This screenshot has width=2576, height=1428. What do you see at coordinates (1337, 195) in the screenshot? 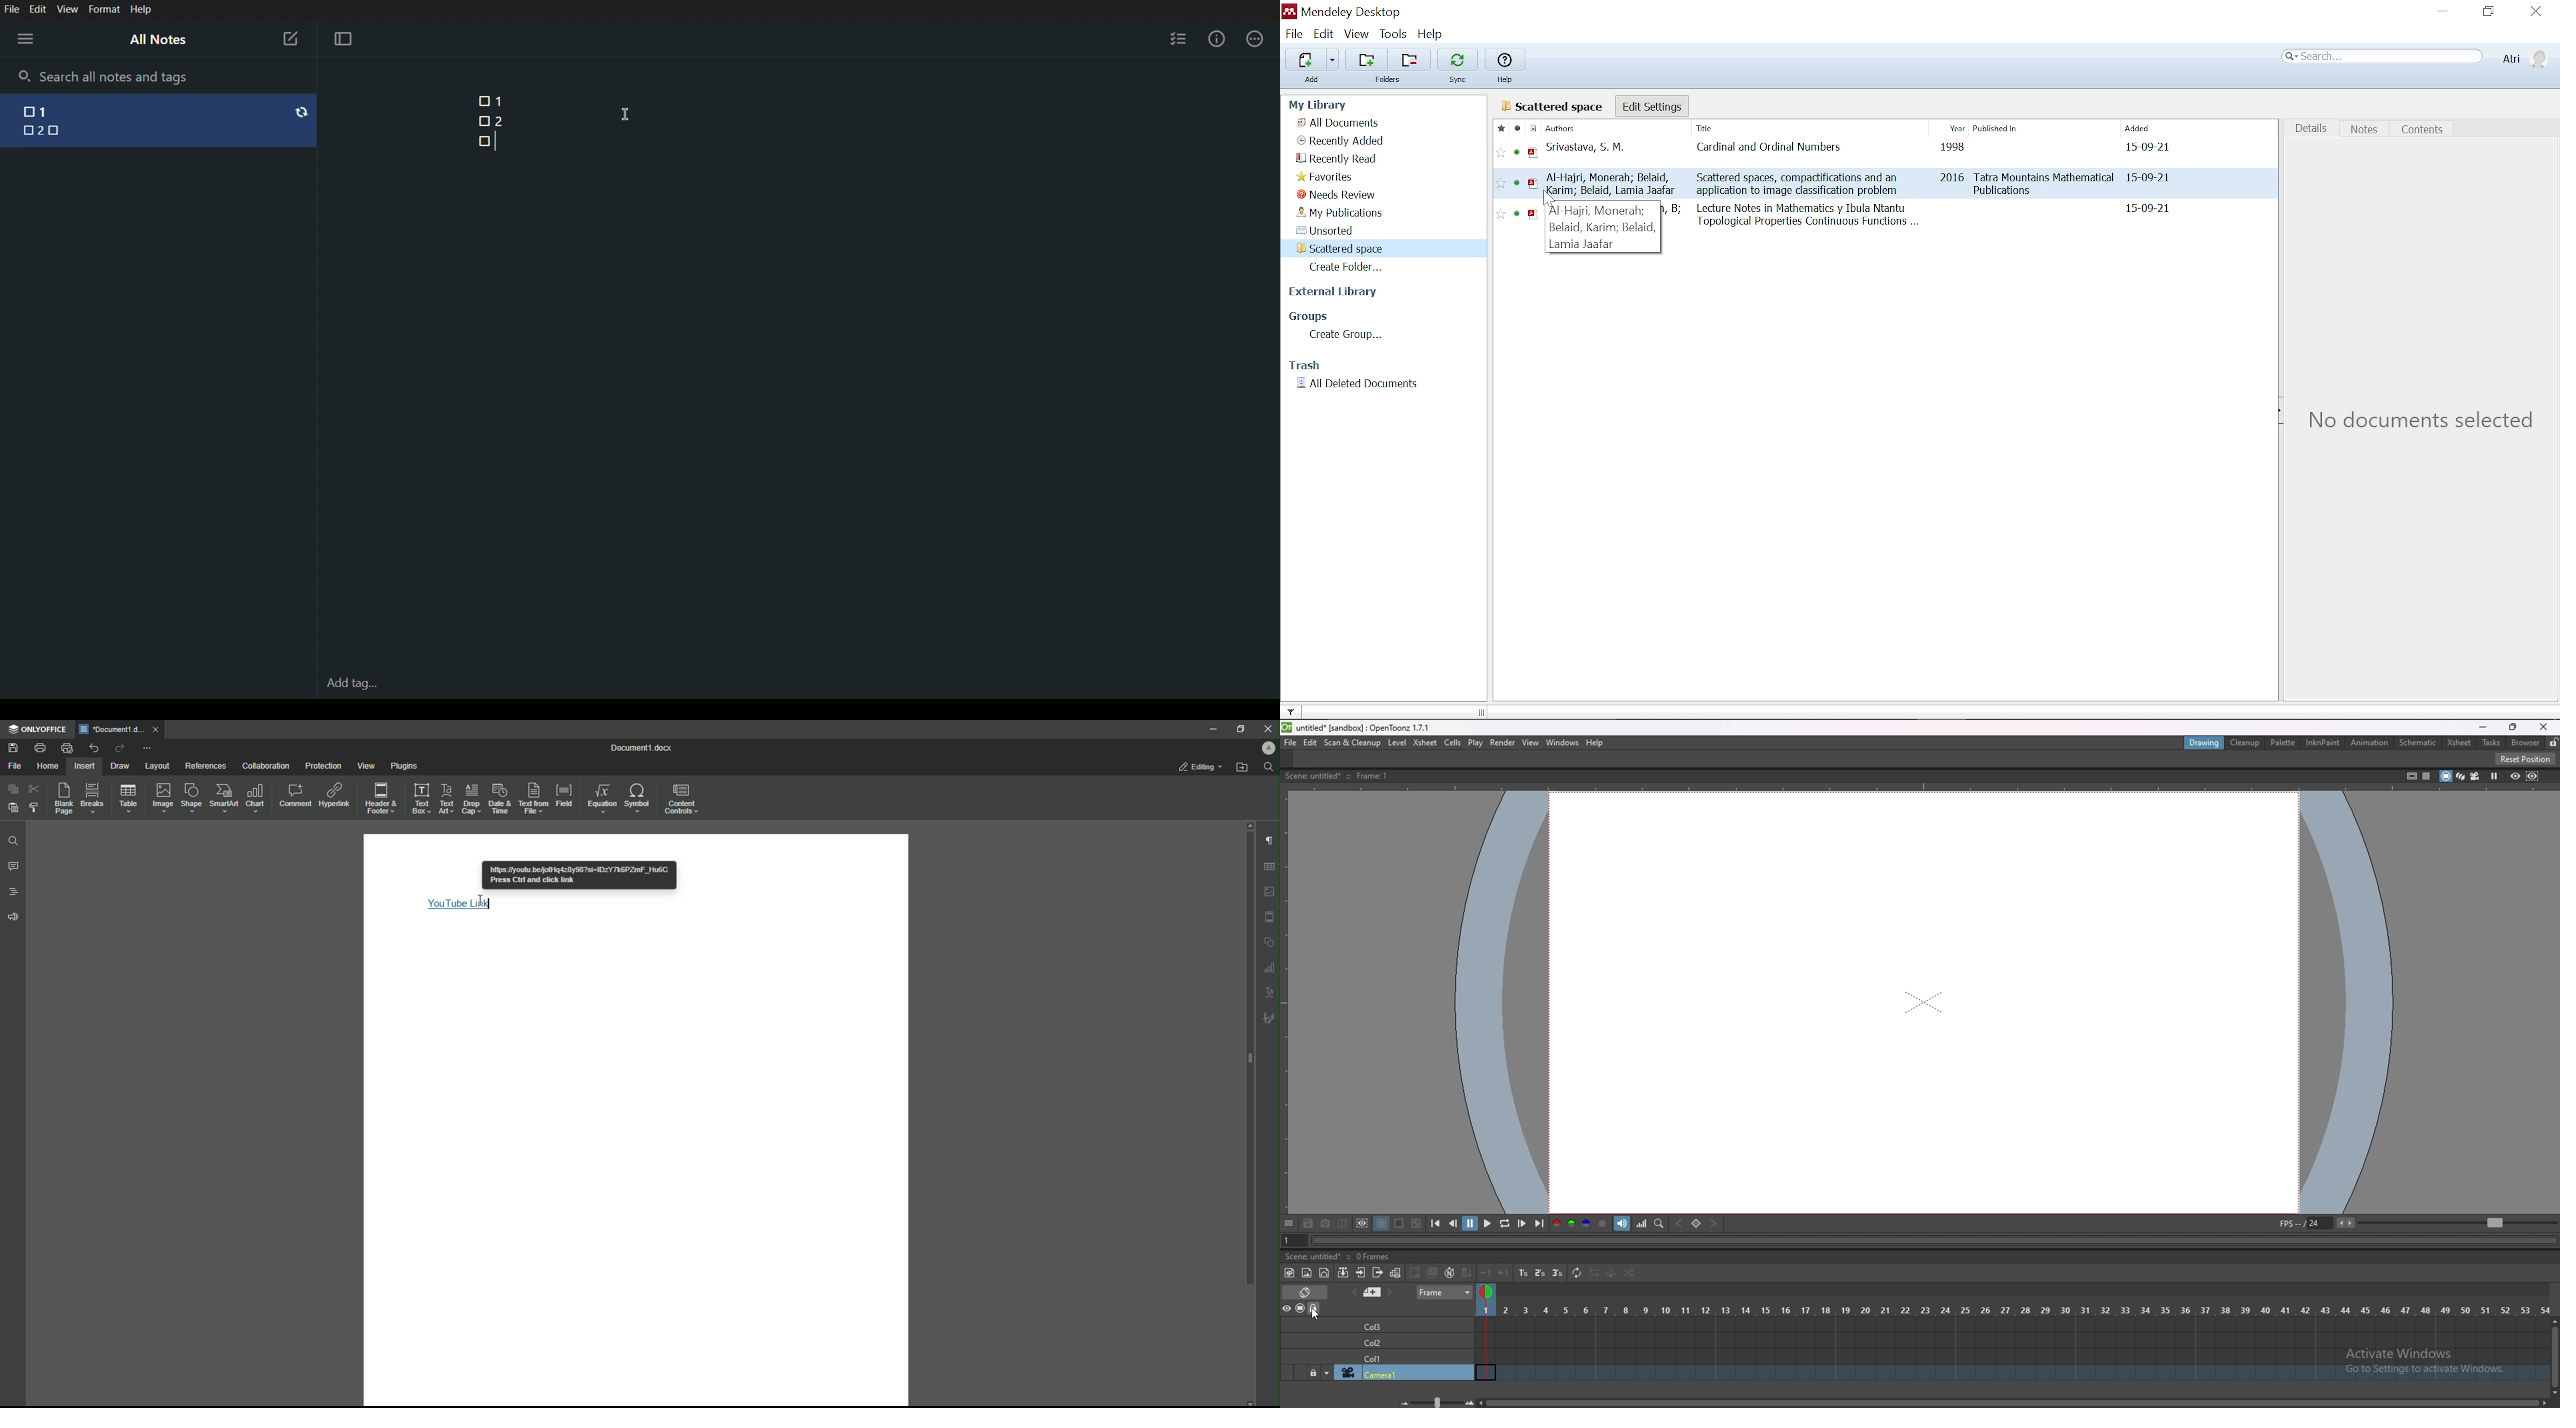
I see `Needs review` at bounding box center [1337, 195].